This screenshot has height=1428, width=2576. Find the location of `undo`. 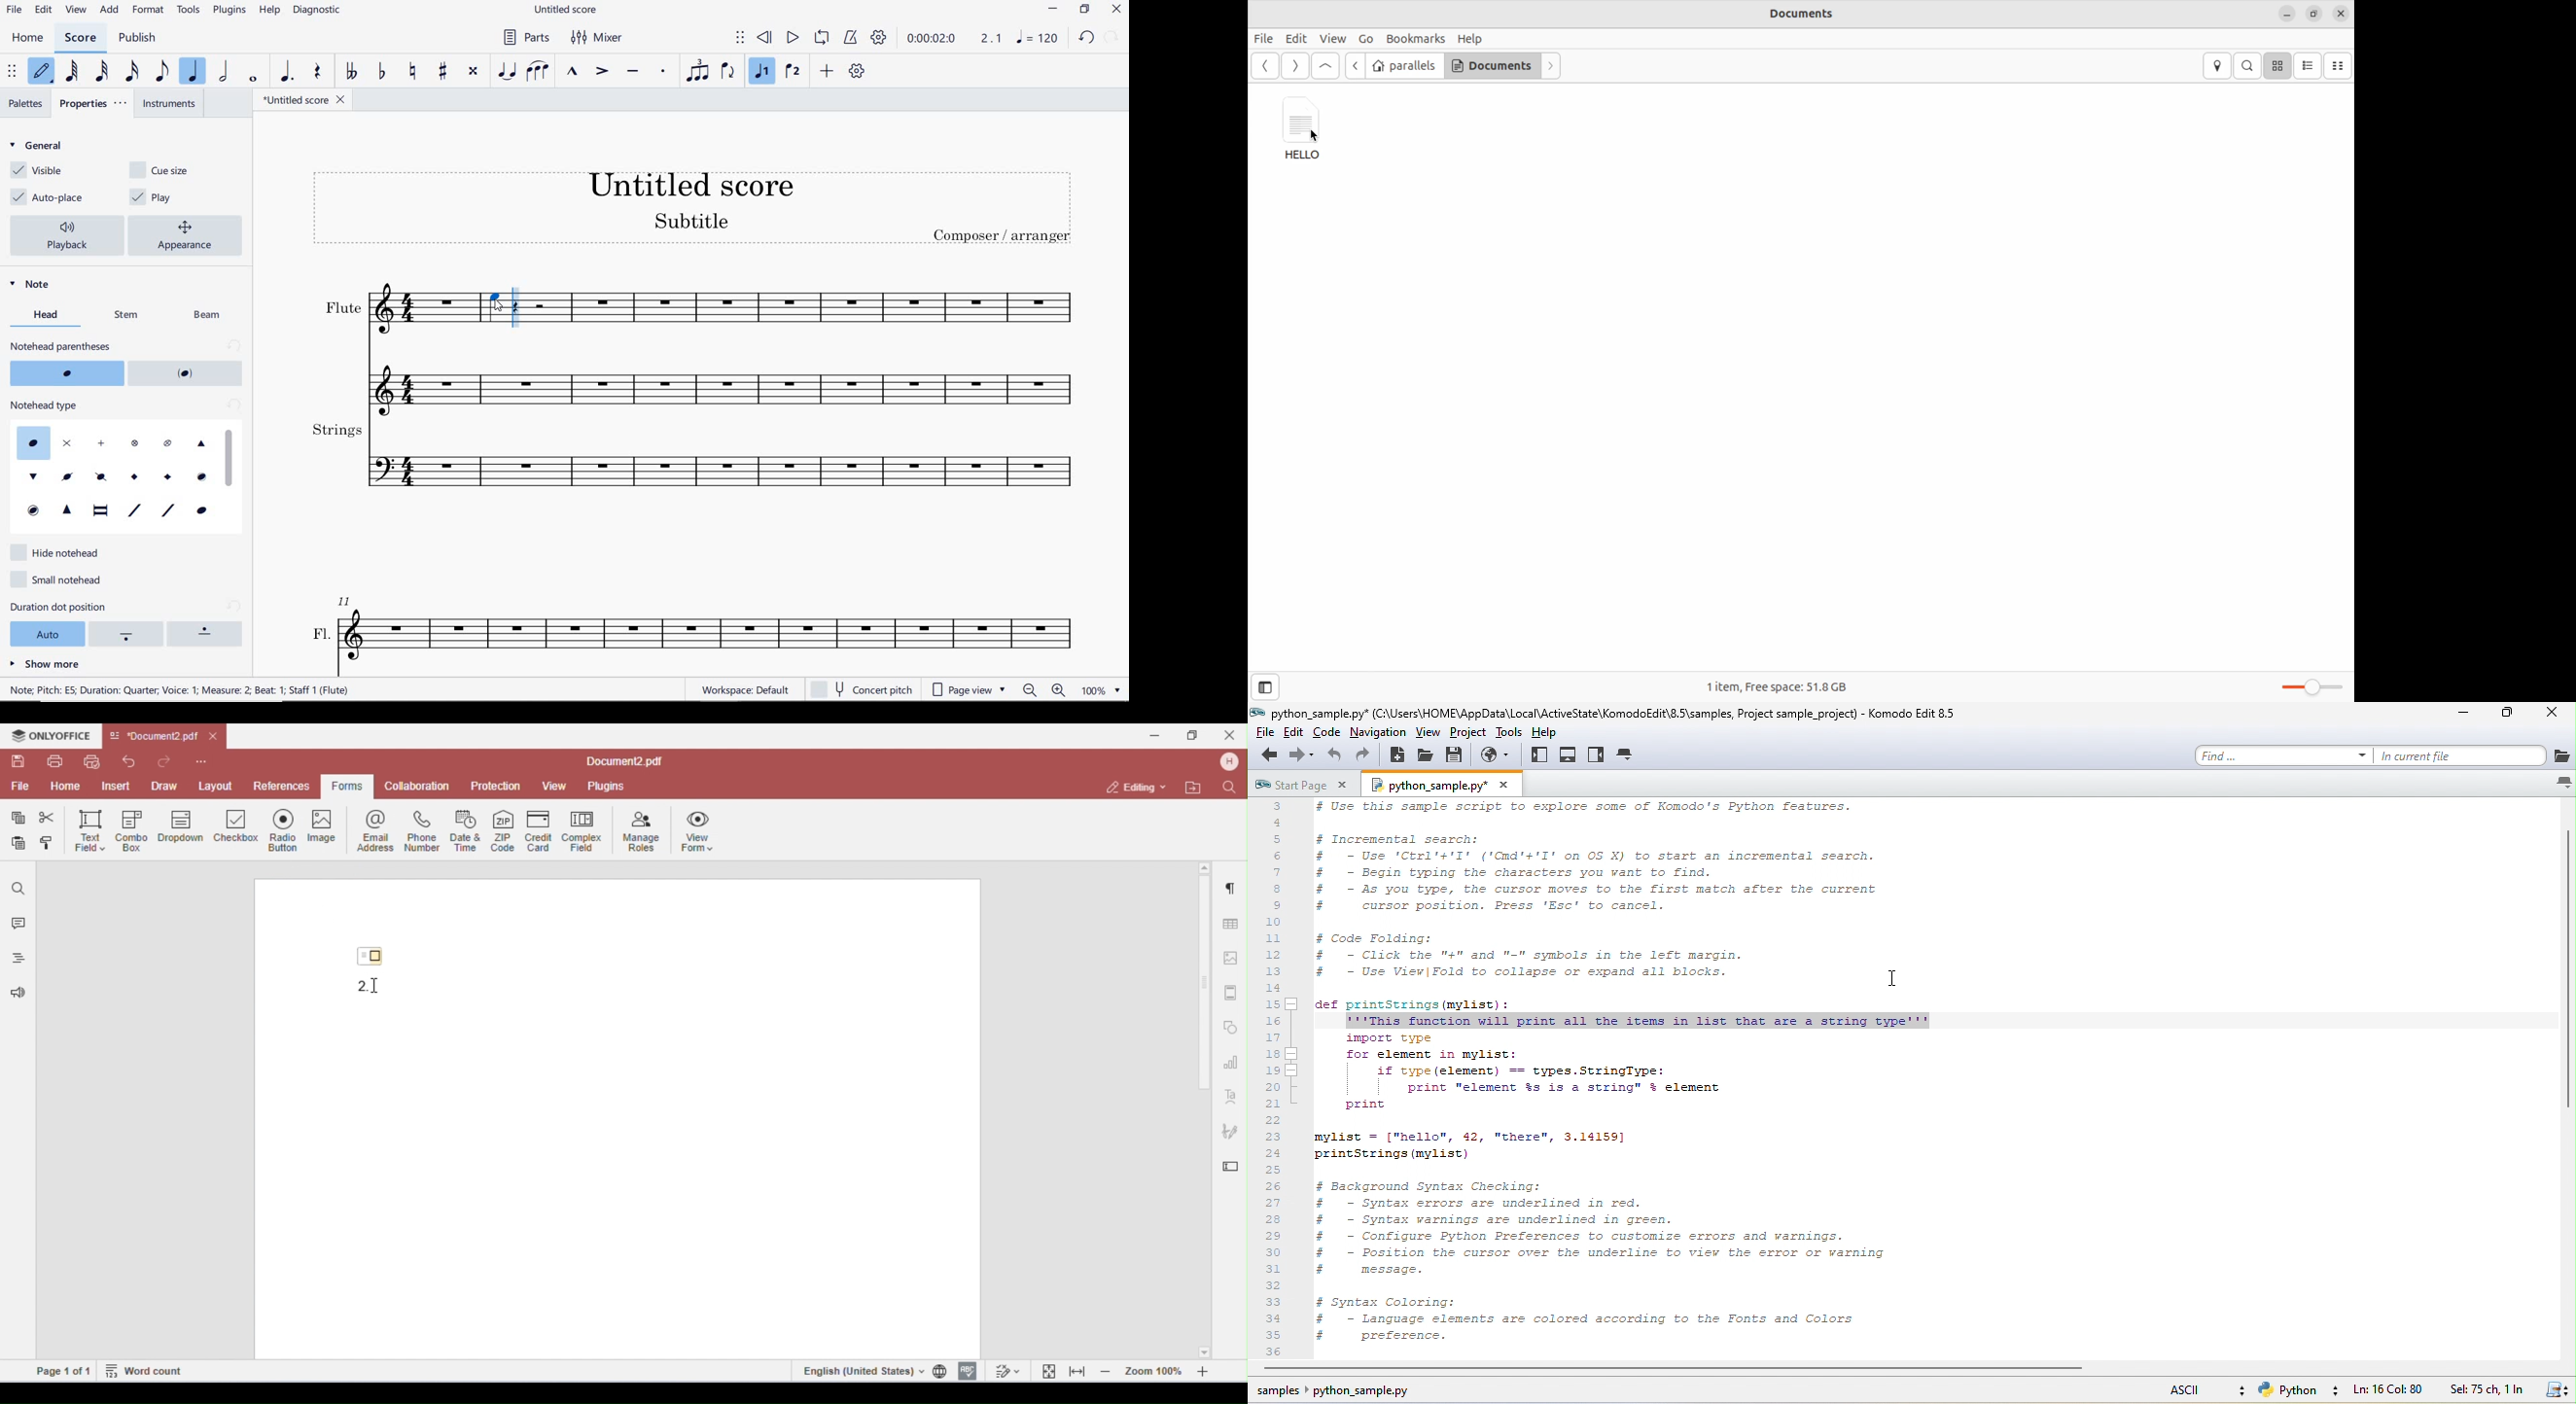

undo is located at coordinates (1086, 36).